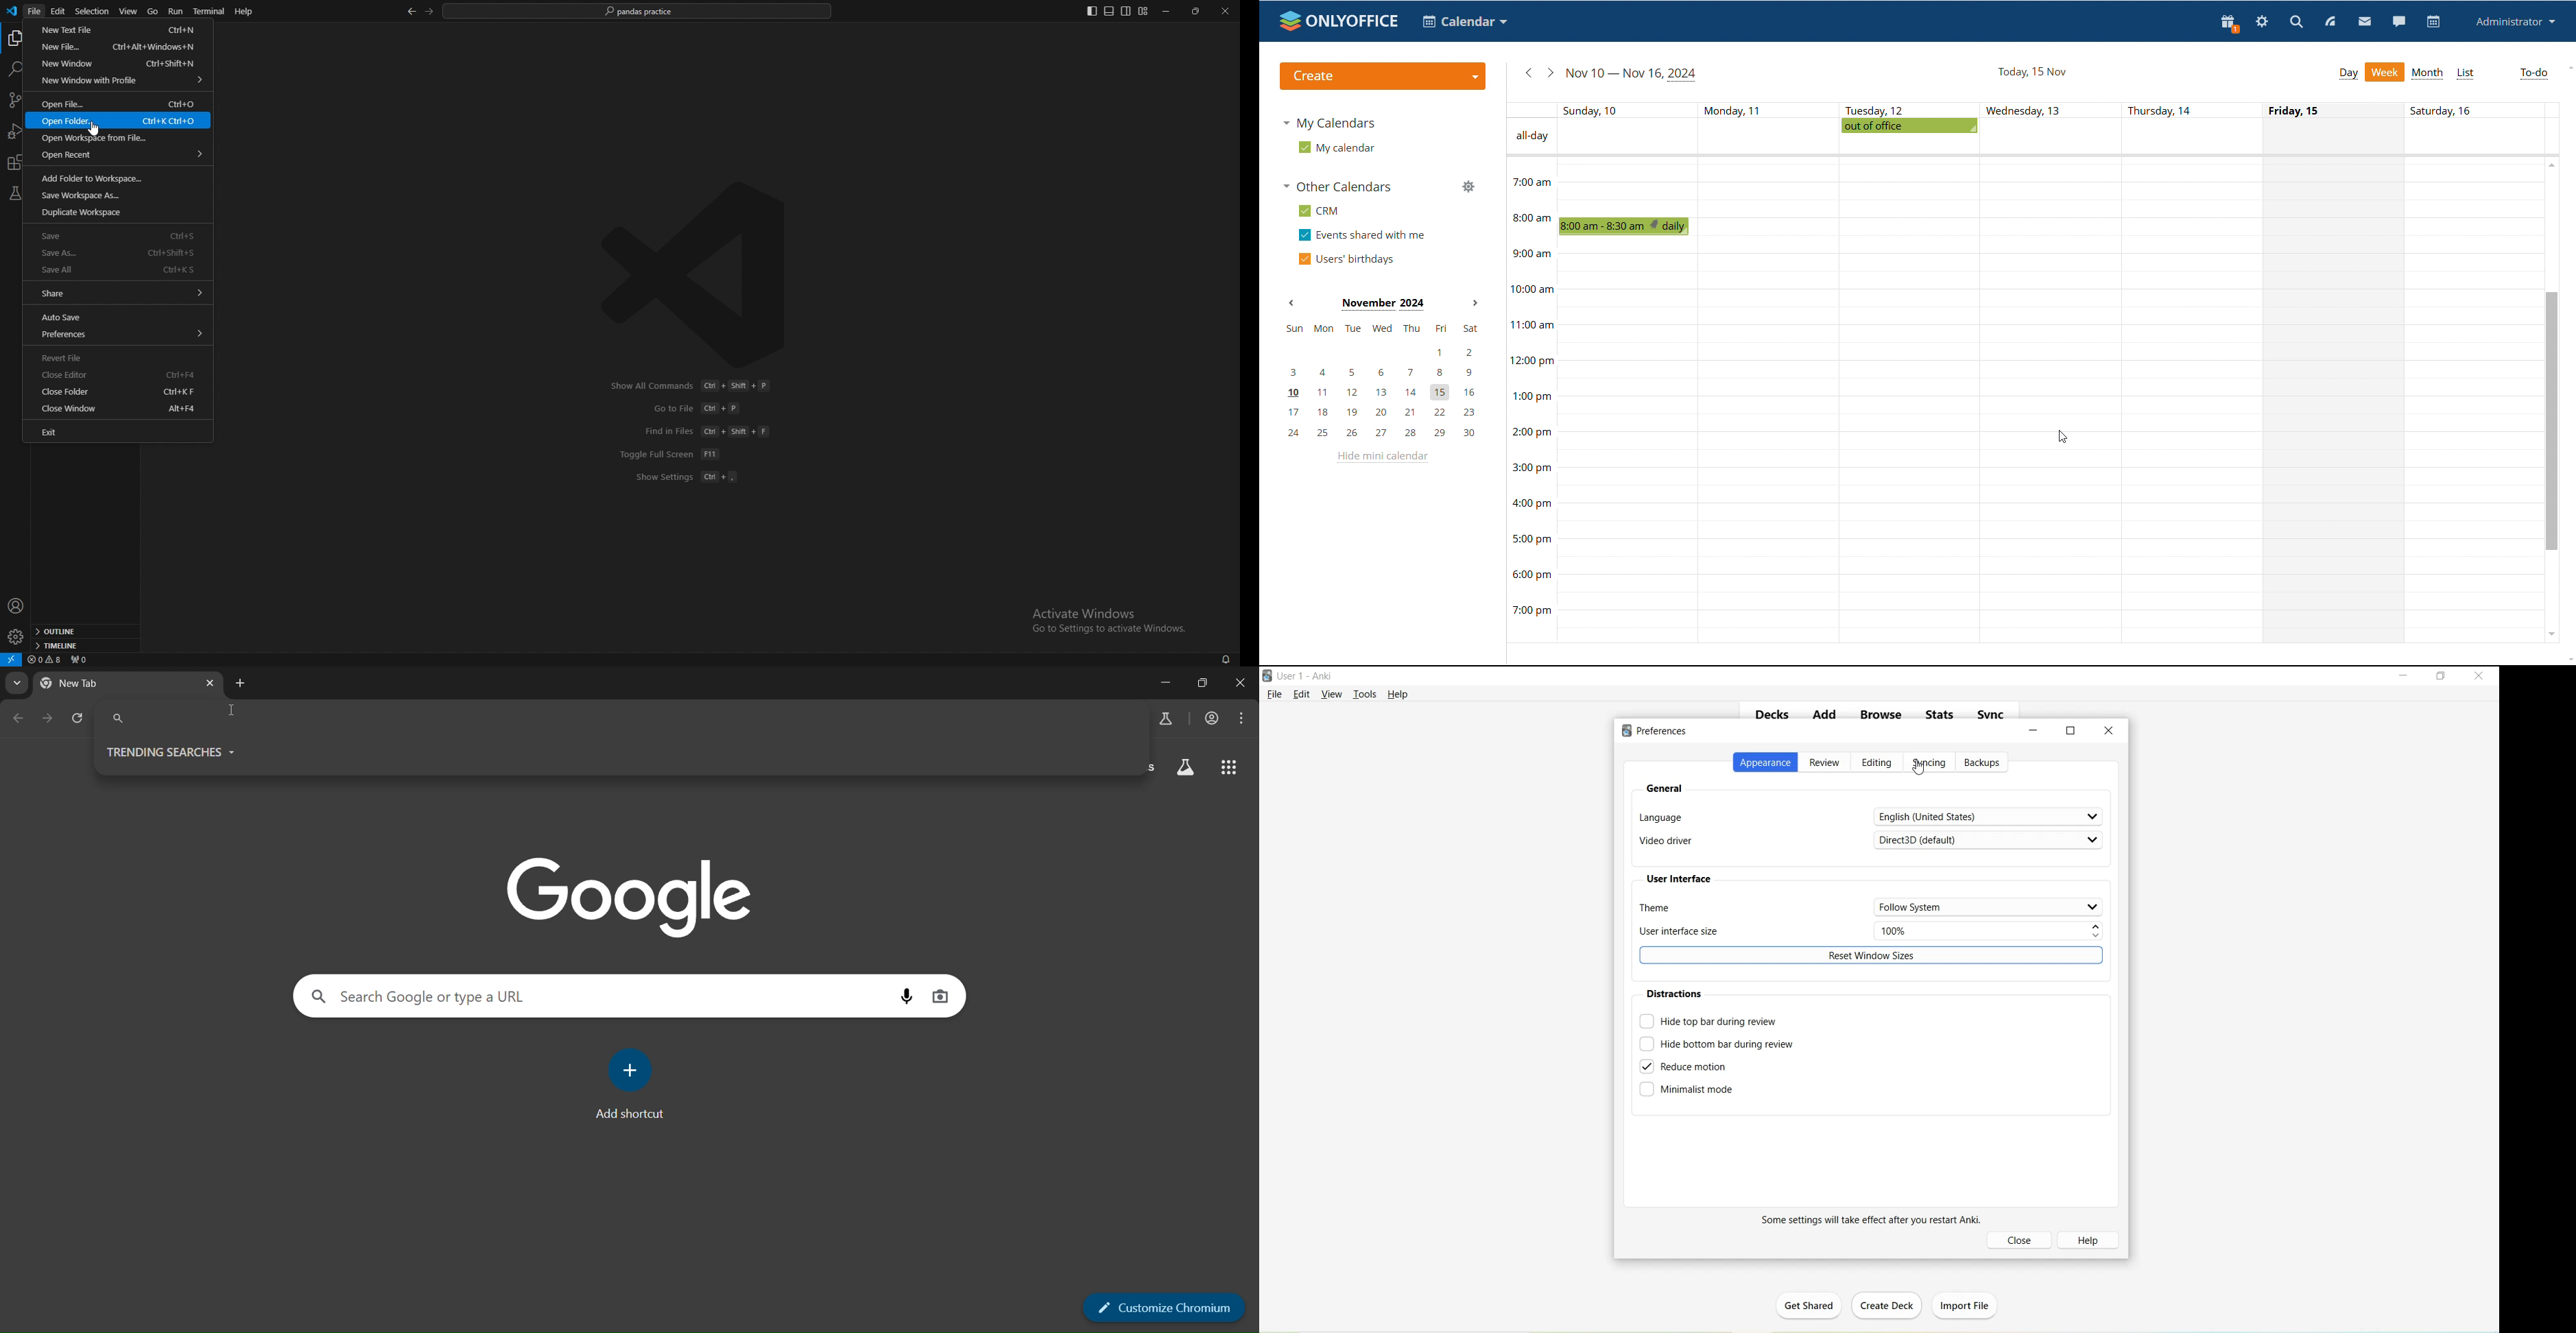  What do you see at coordinates (45, 659) in the screenshot?
I see `warnings` at bounding box center [45, 659].